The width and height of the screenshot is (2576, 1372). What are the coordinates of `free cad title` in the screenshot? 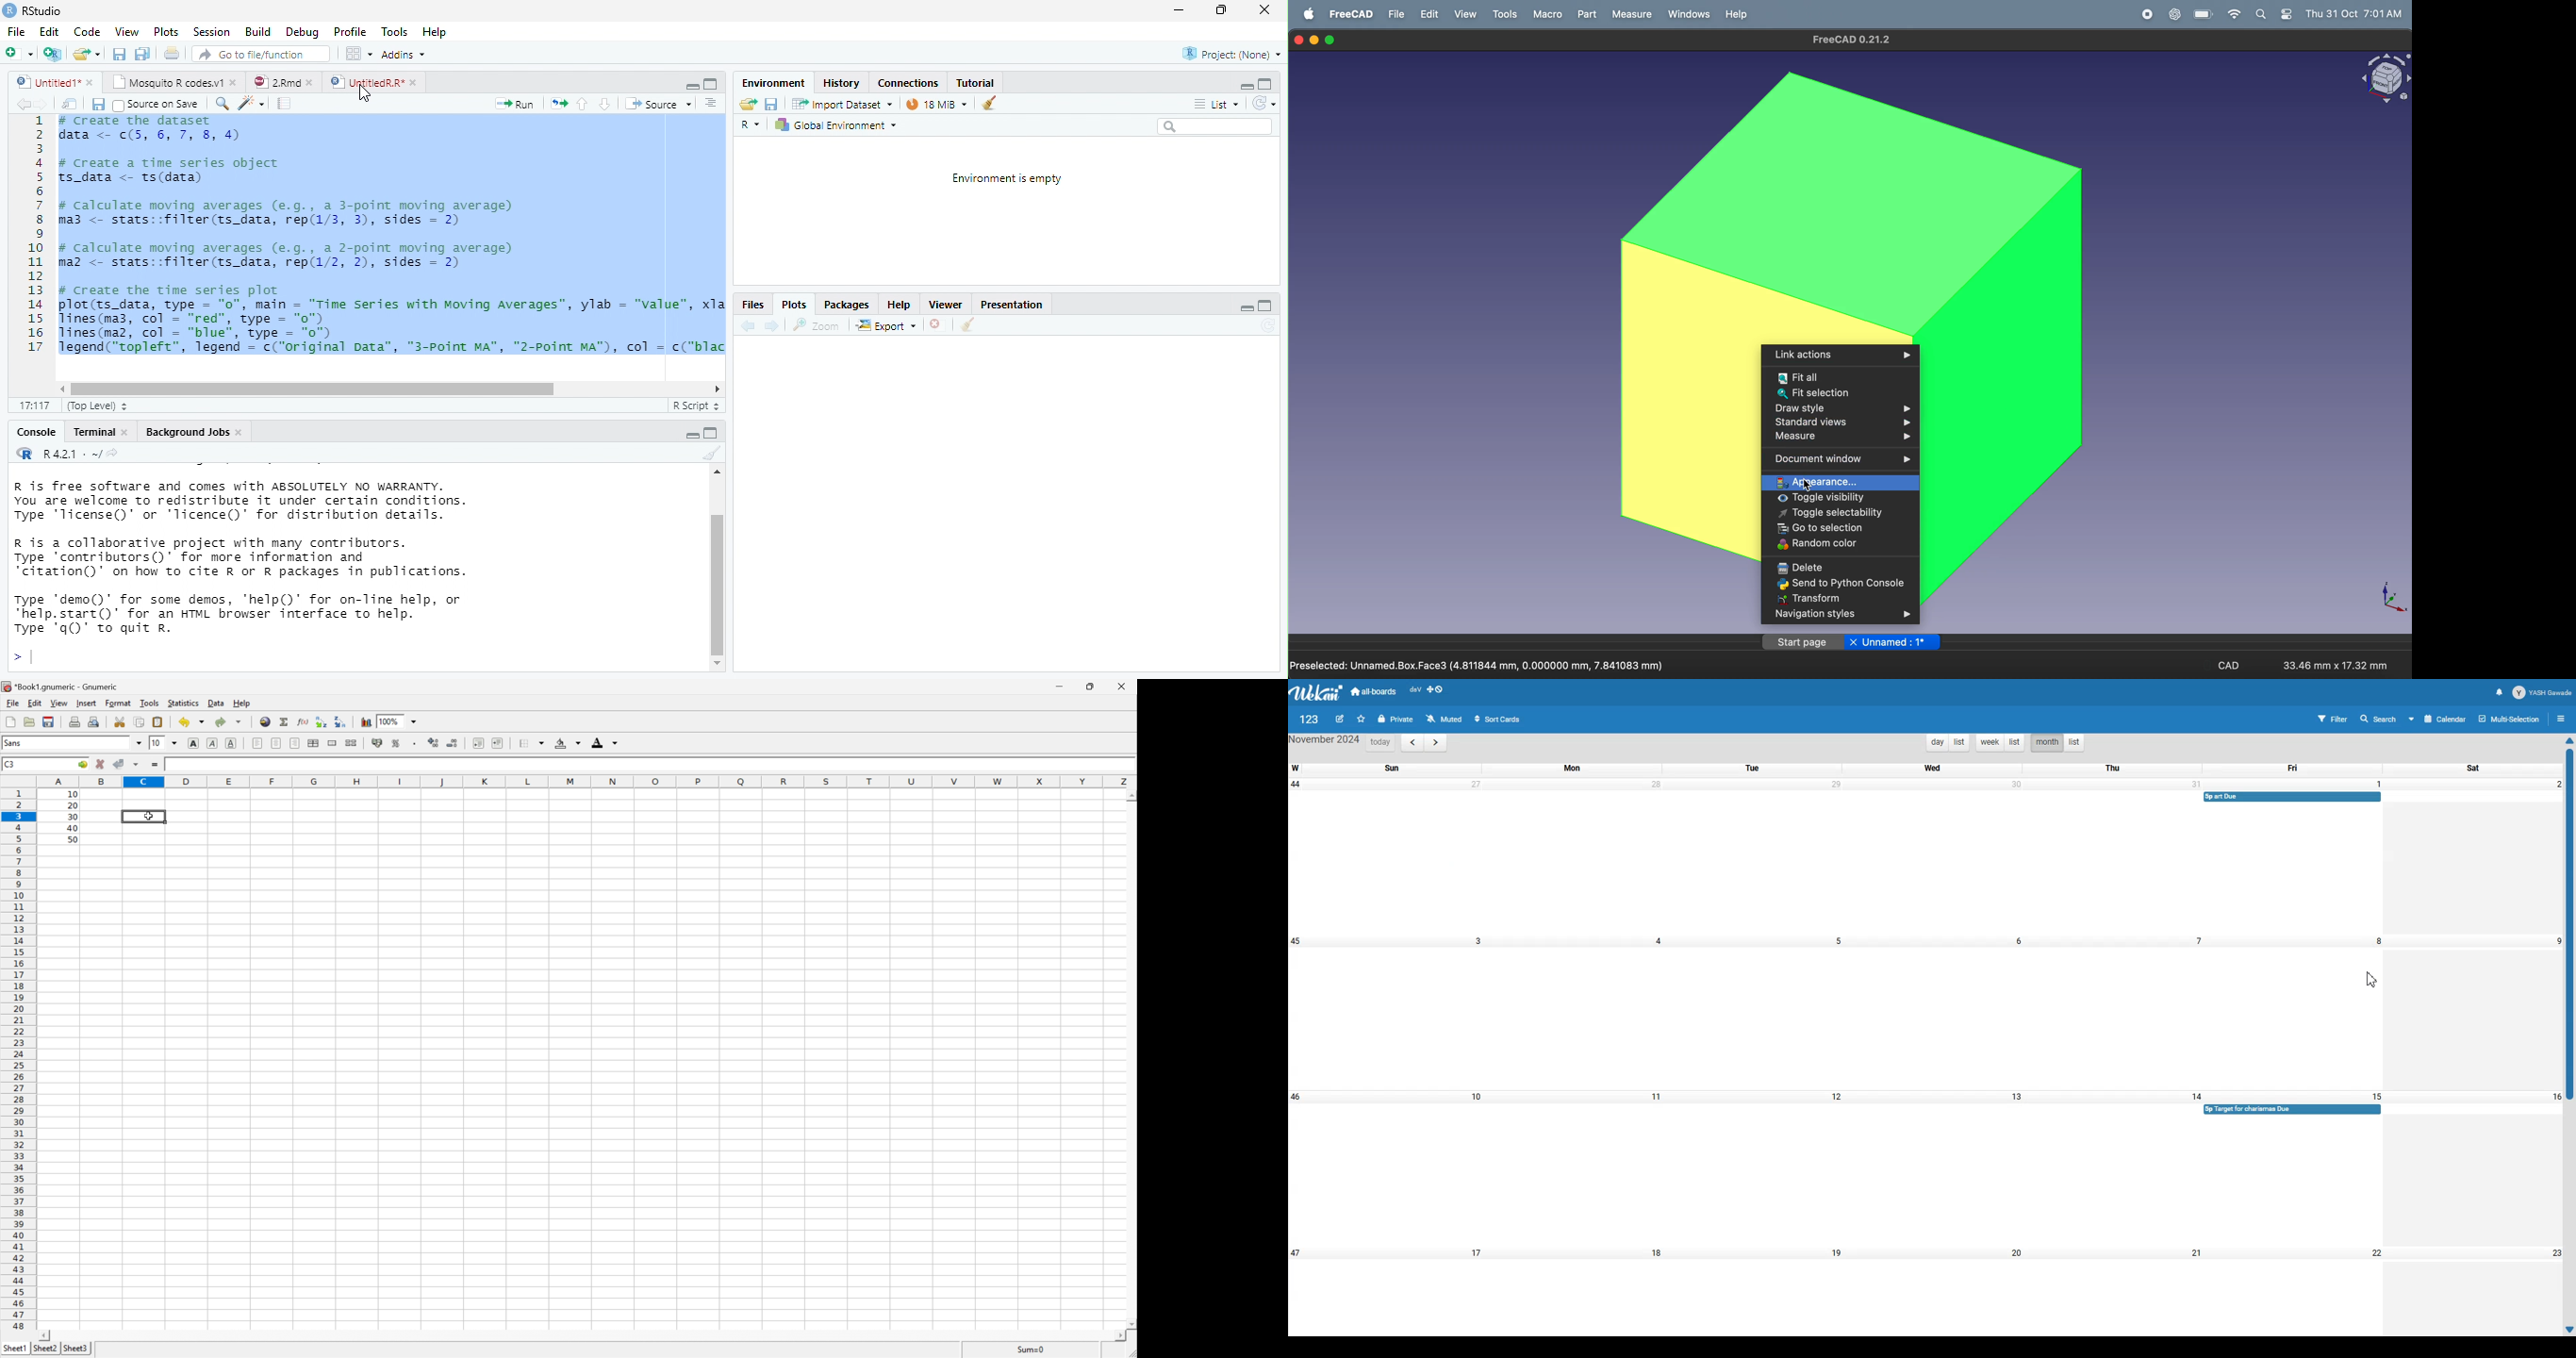 It's located at (1855, 40).